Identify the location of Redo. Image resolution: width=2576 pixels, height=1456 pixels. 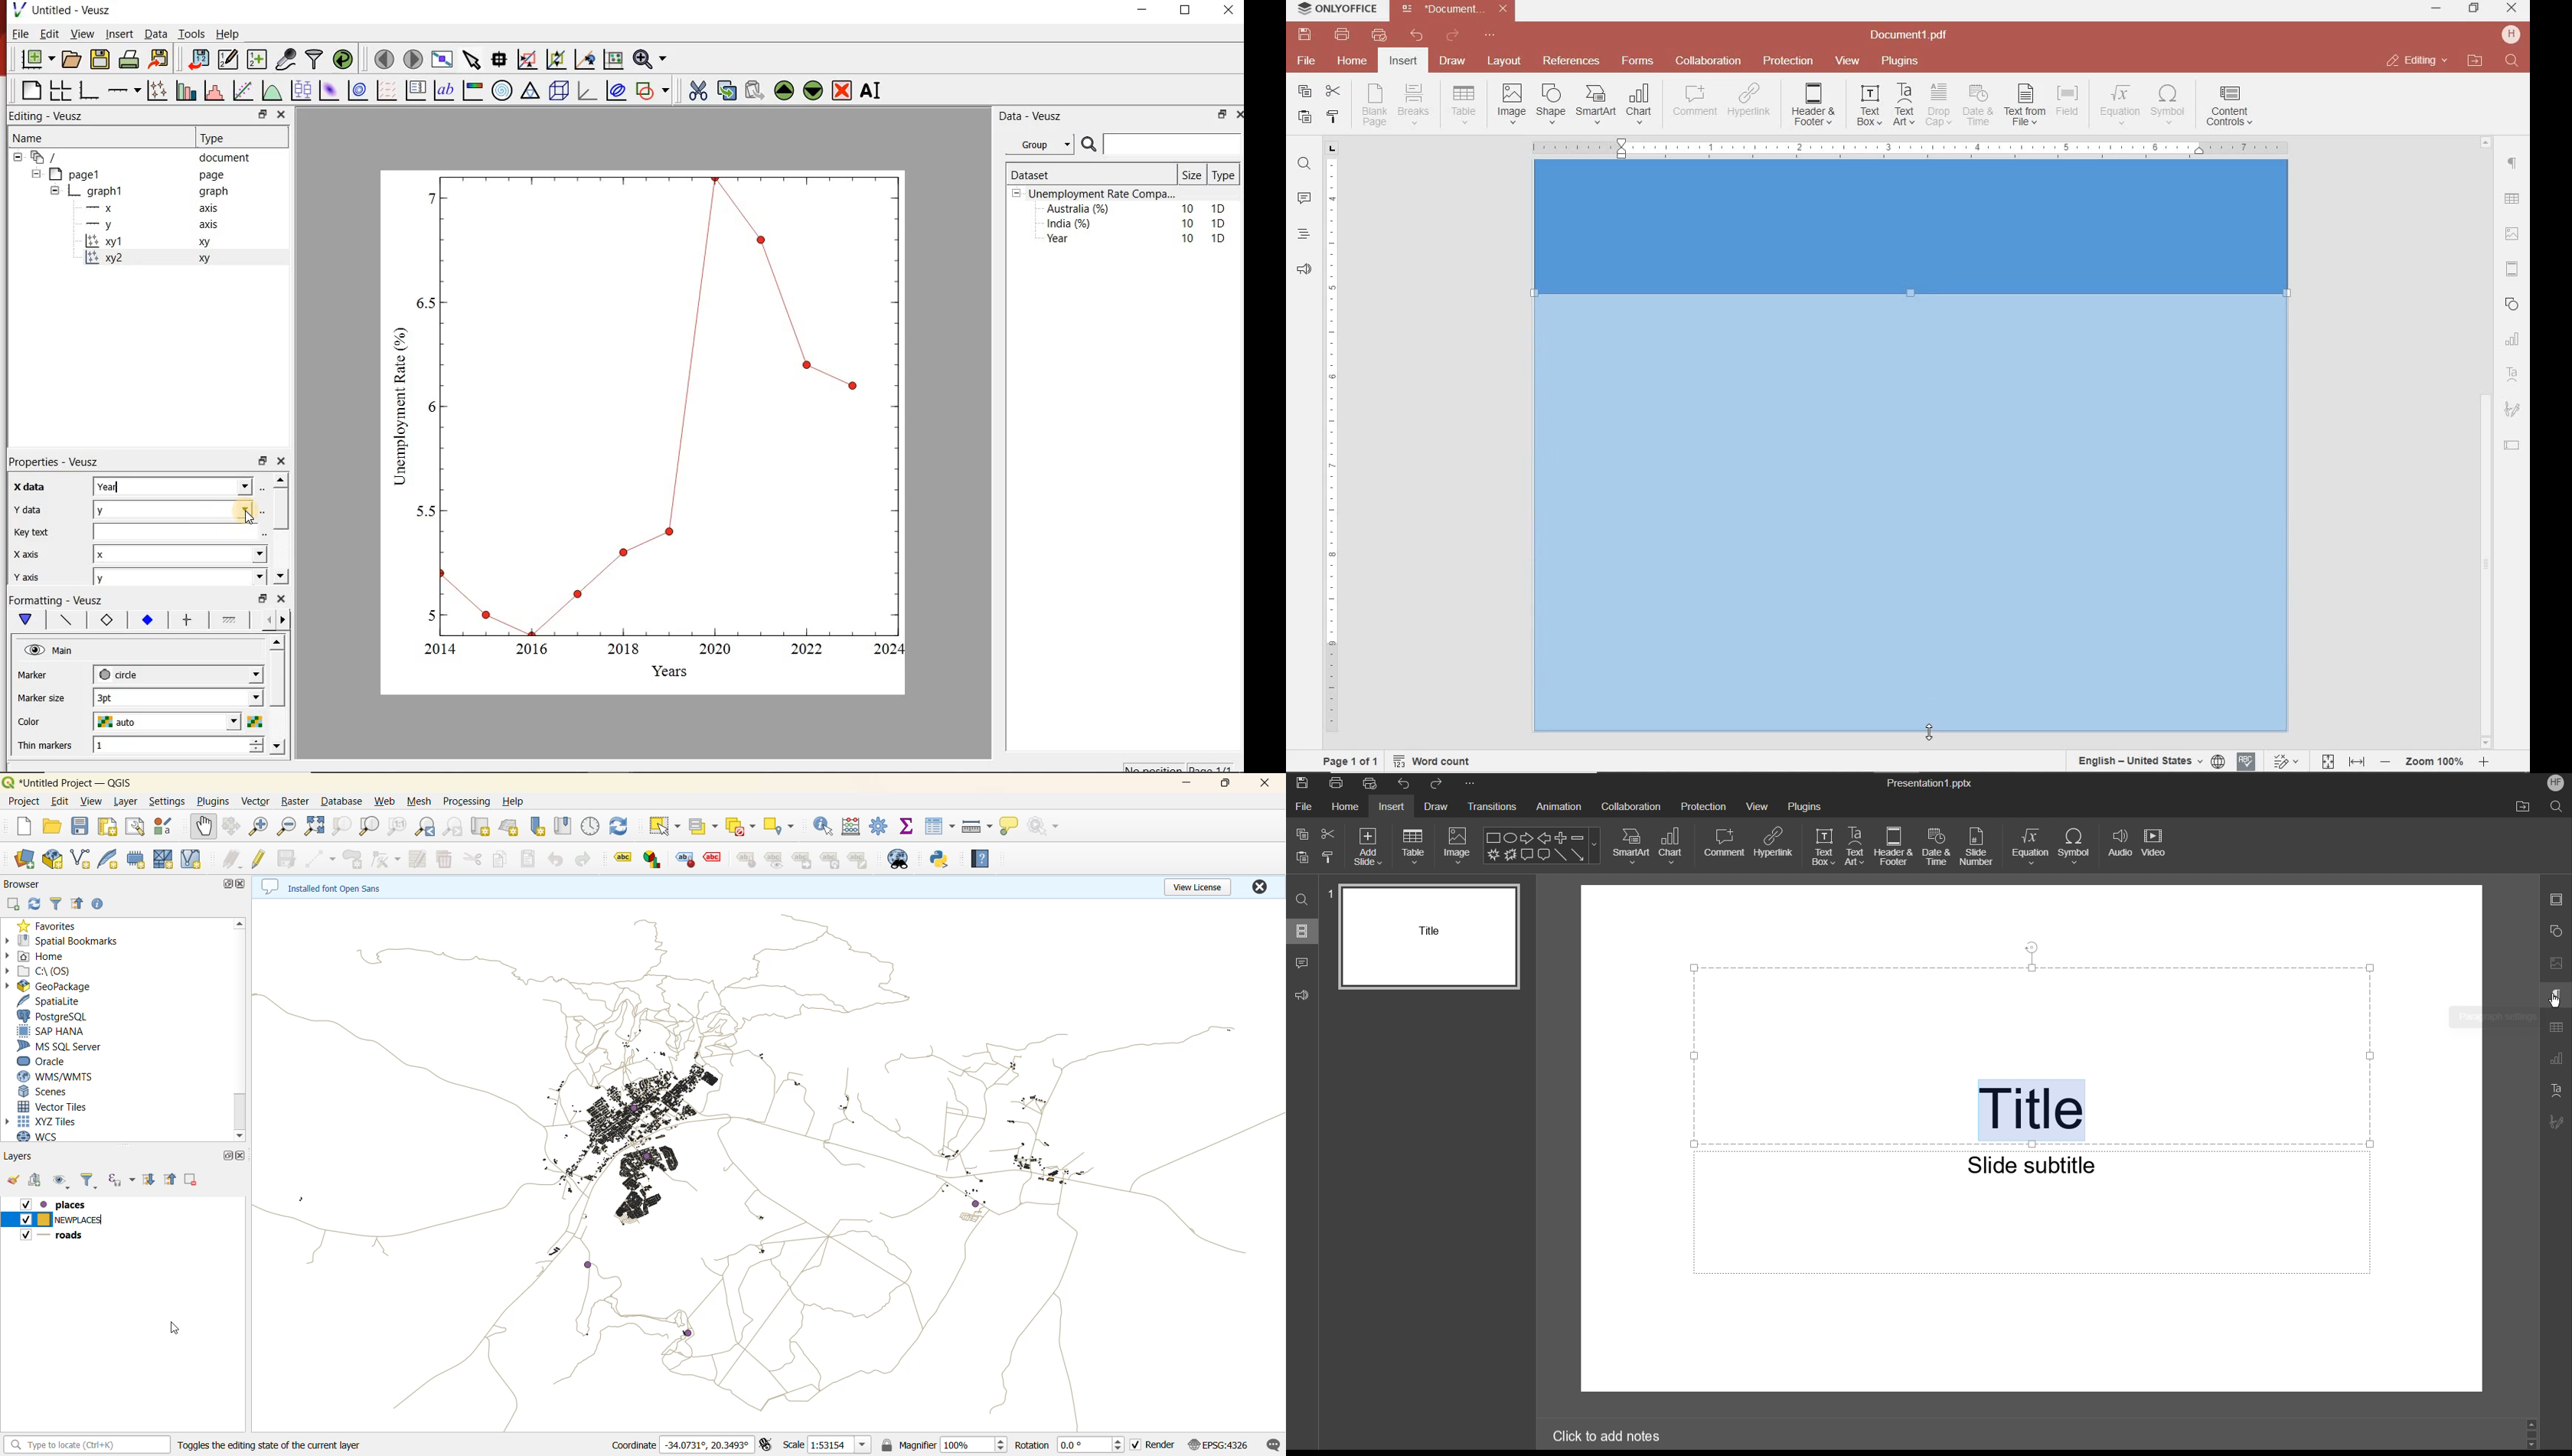
(1439, 785).